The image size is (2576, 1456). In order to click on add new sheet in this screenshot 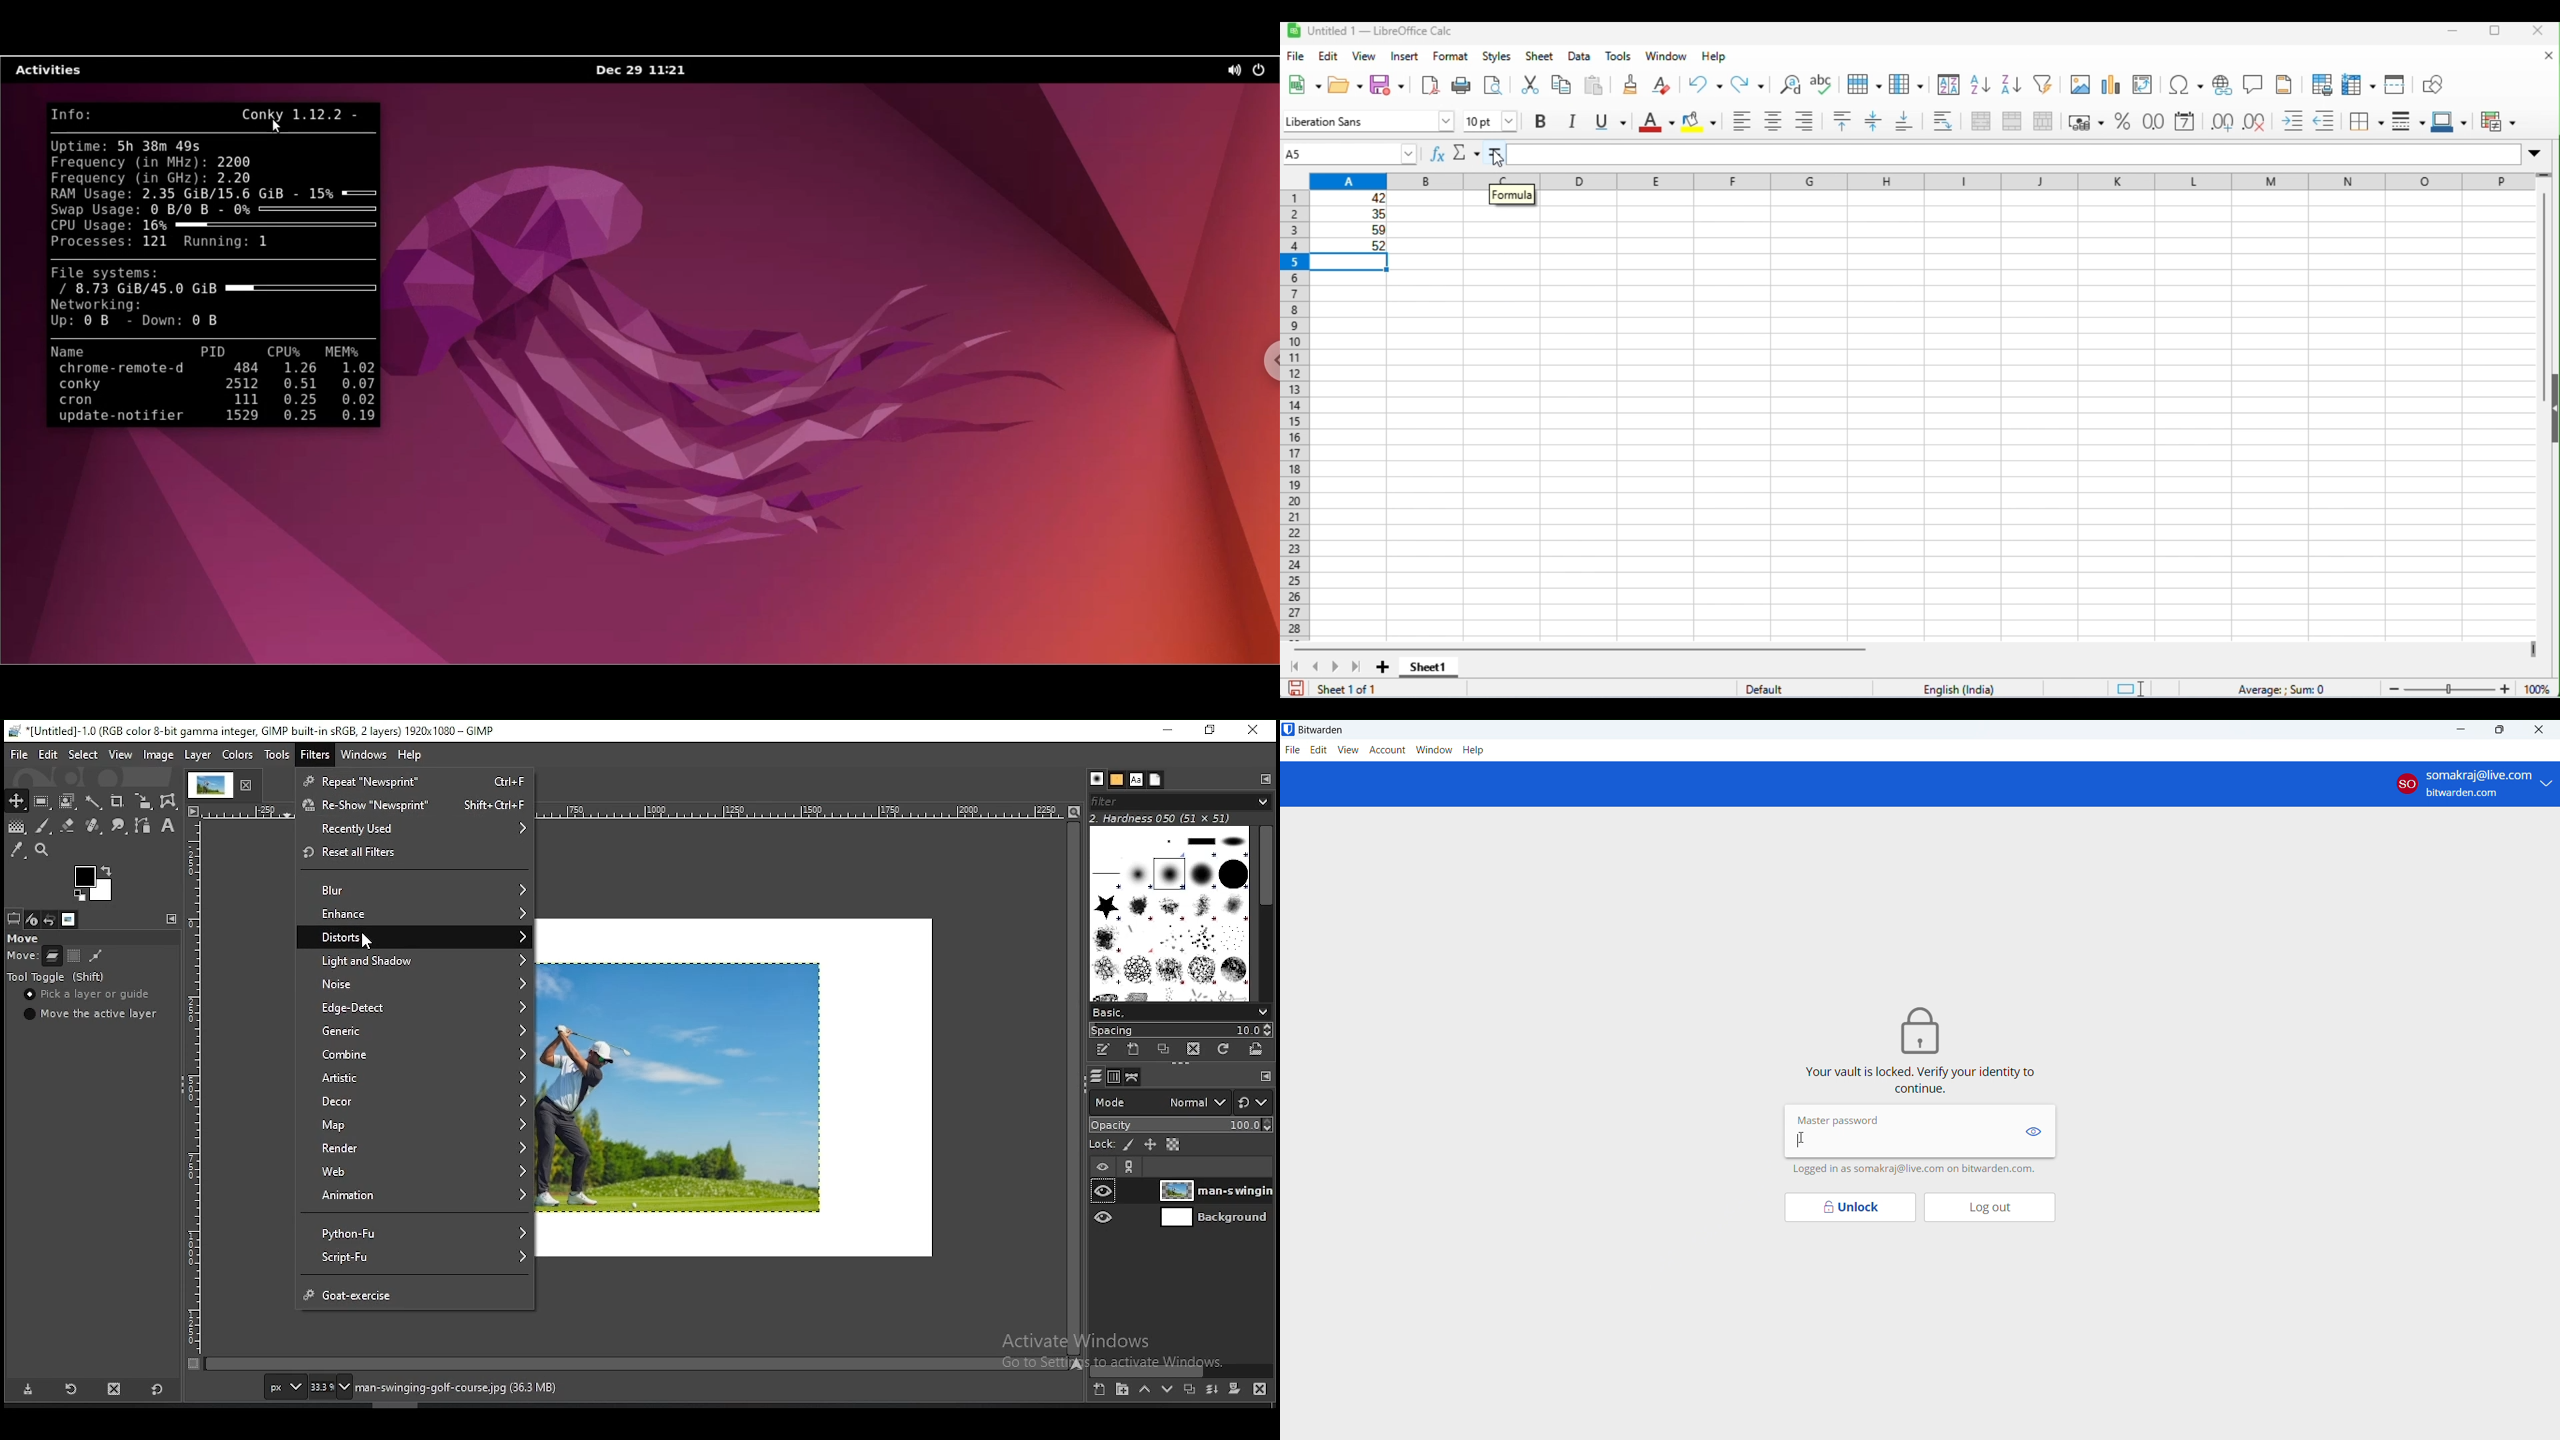, I will do `click(1381, 668)`.